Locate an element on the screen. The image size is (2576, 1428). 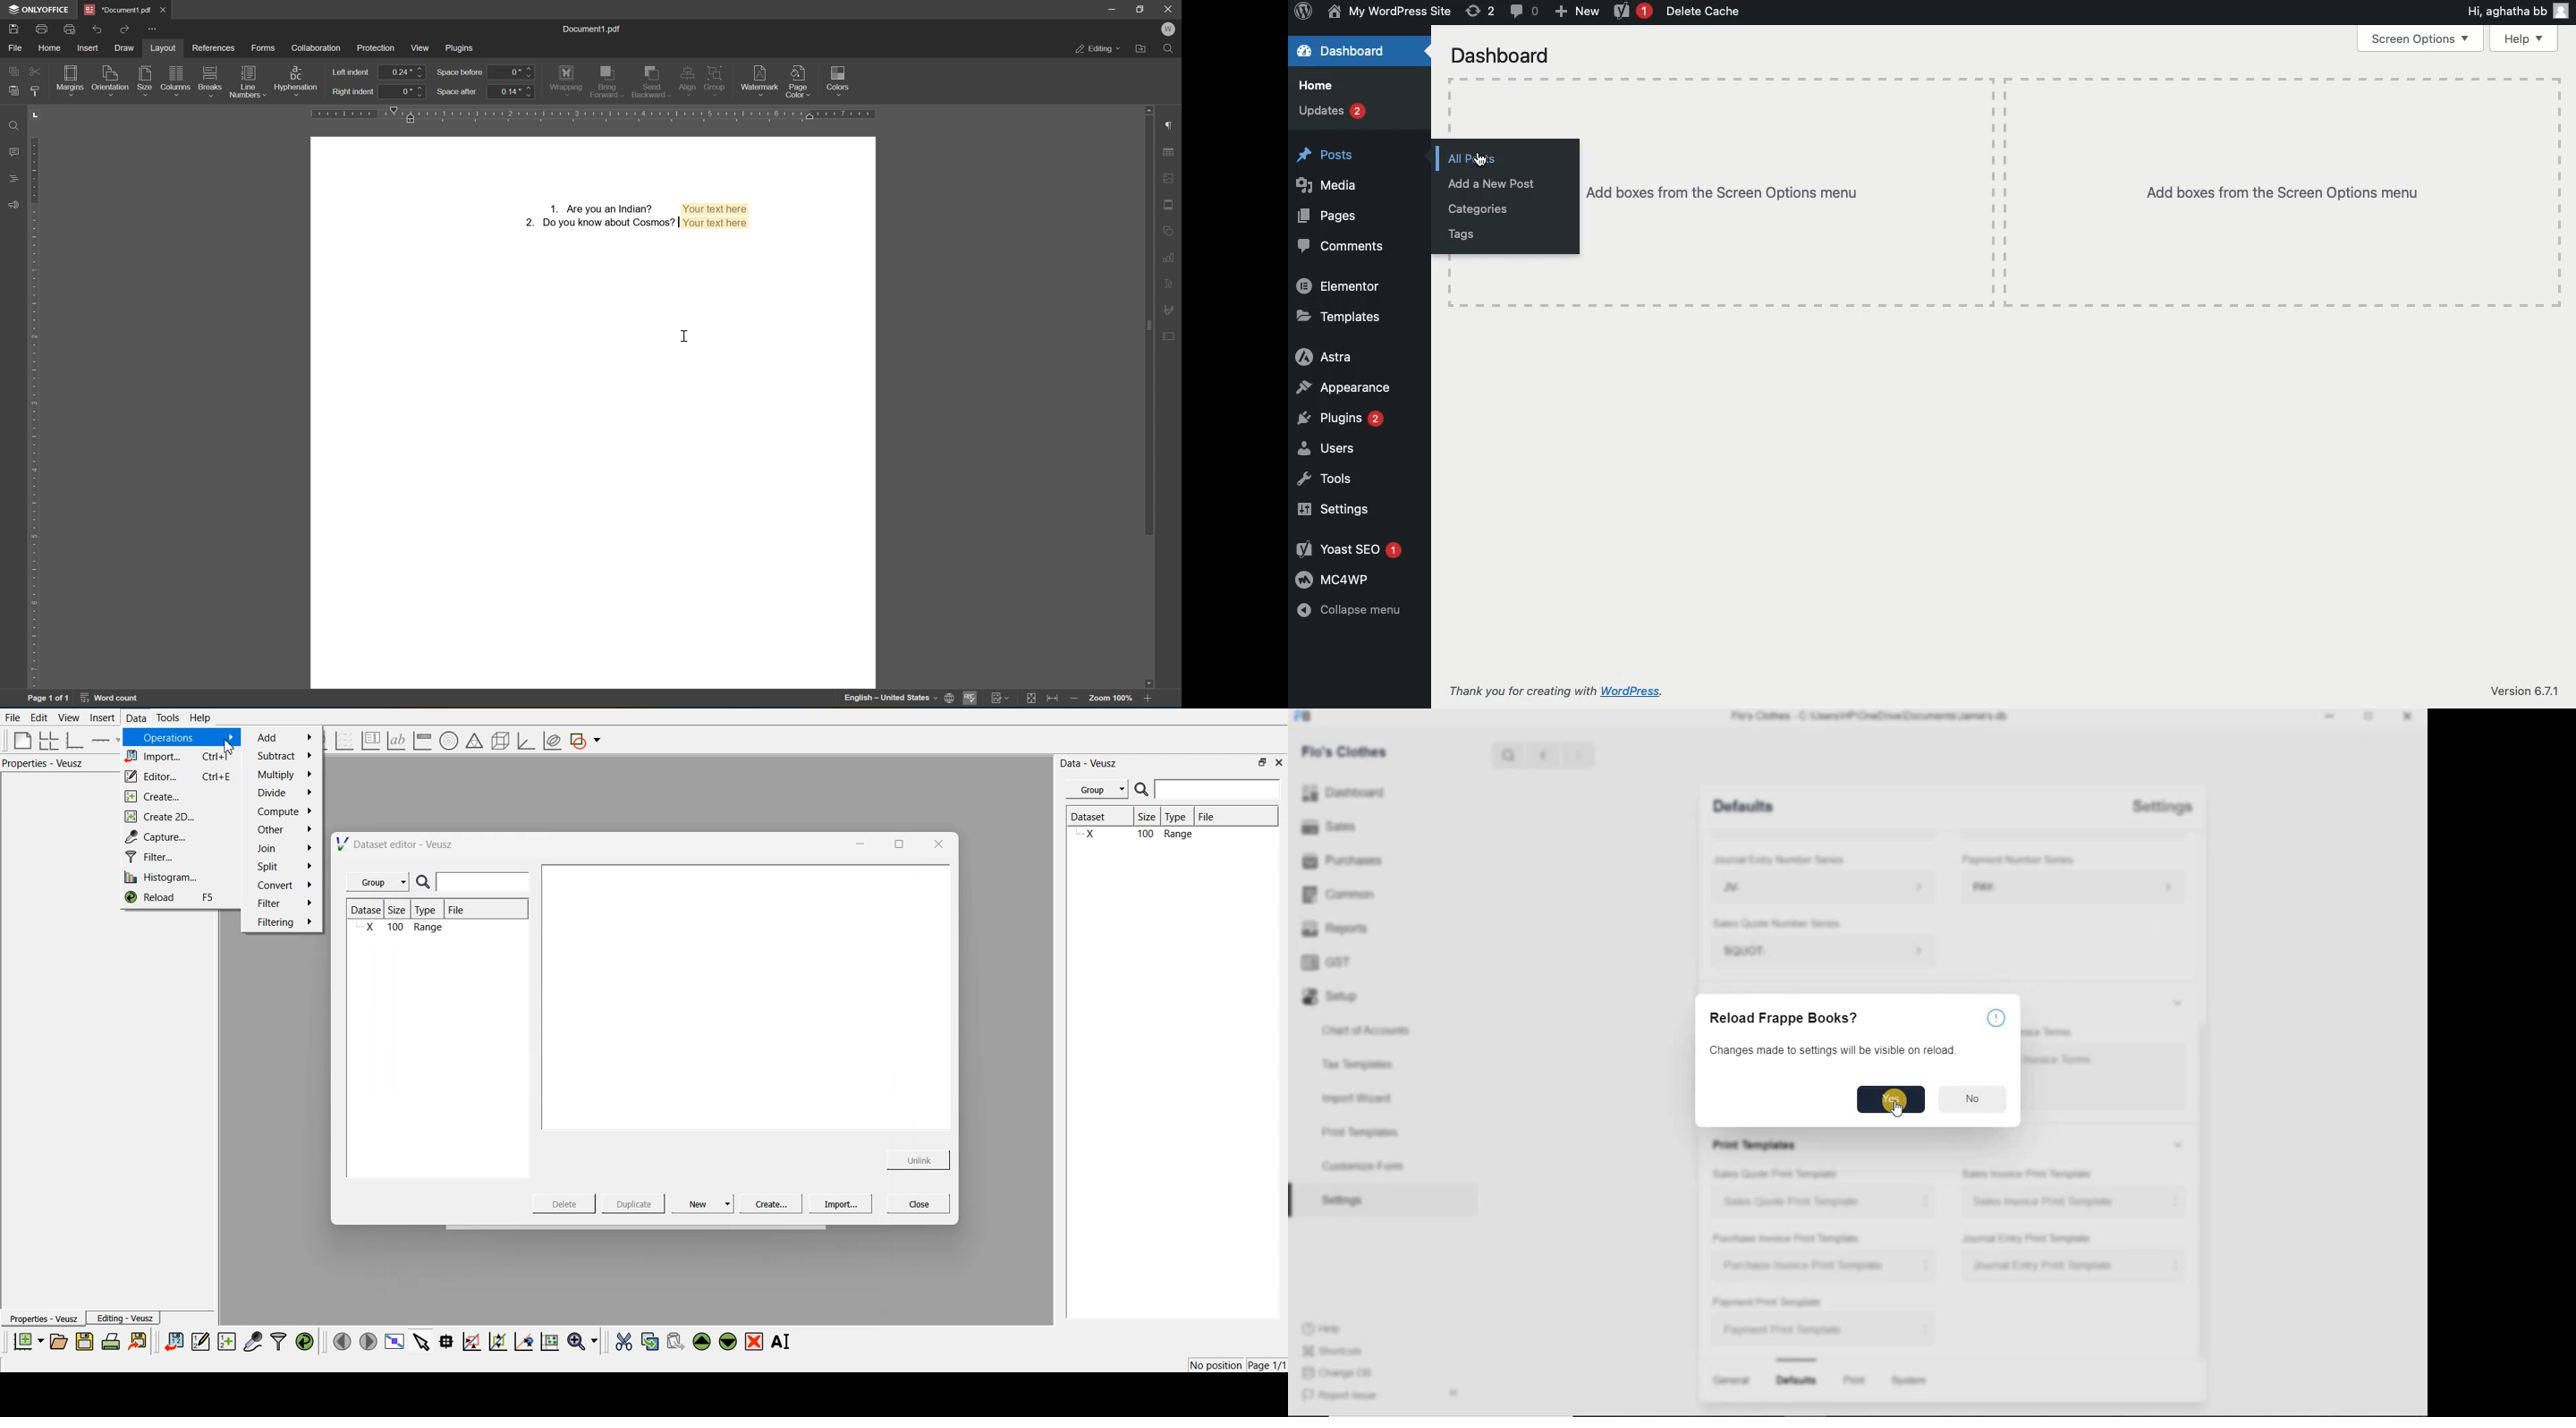
Reports is located at coordinates (1335, 930).